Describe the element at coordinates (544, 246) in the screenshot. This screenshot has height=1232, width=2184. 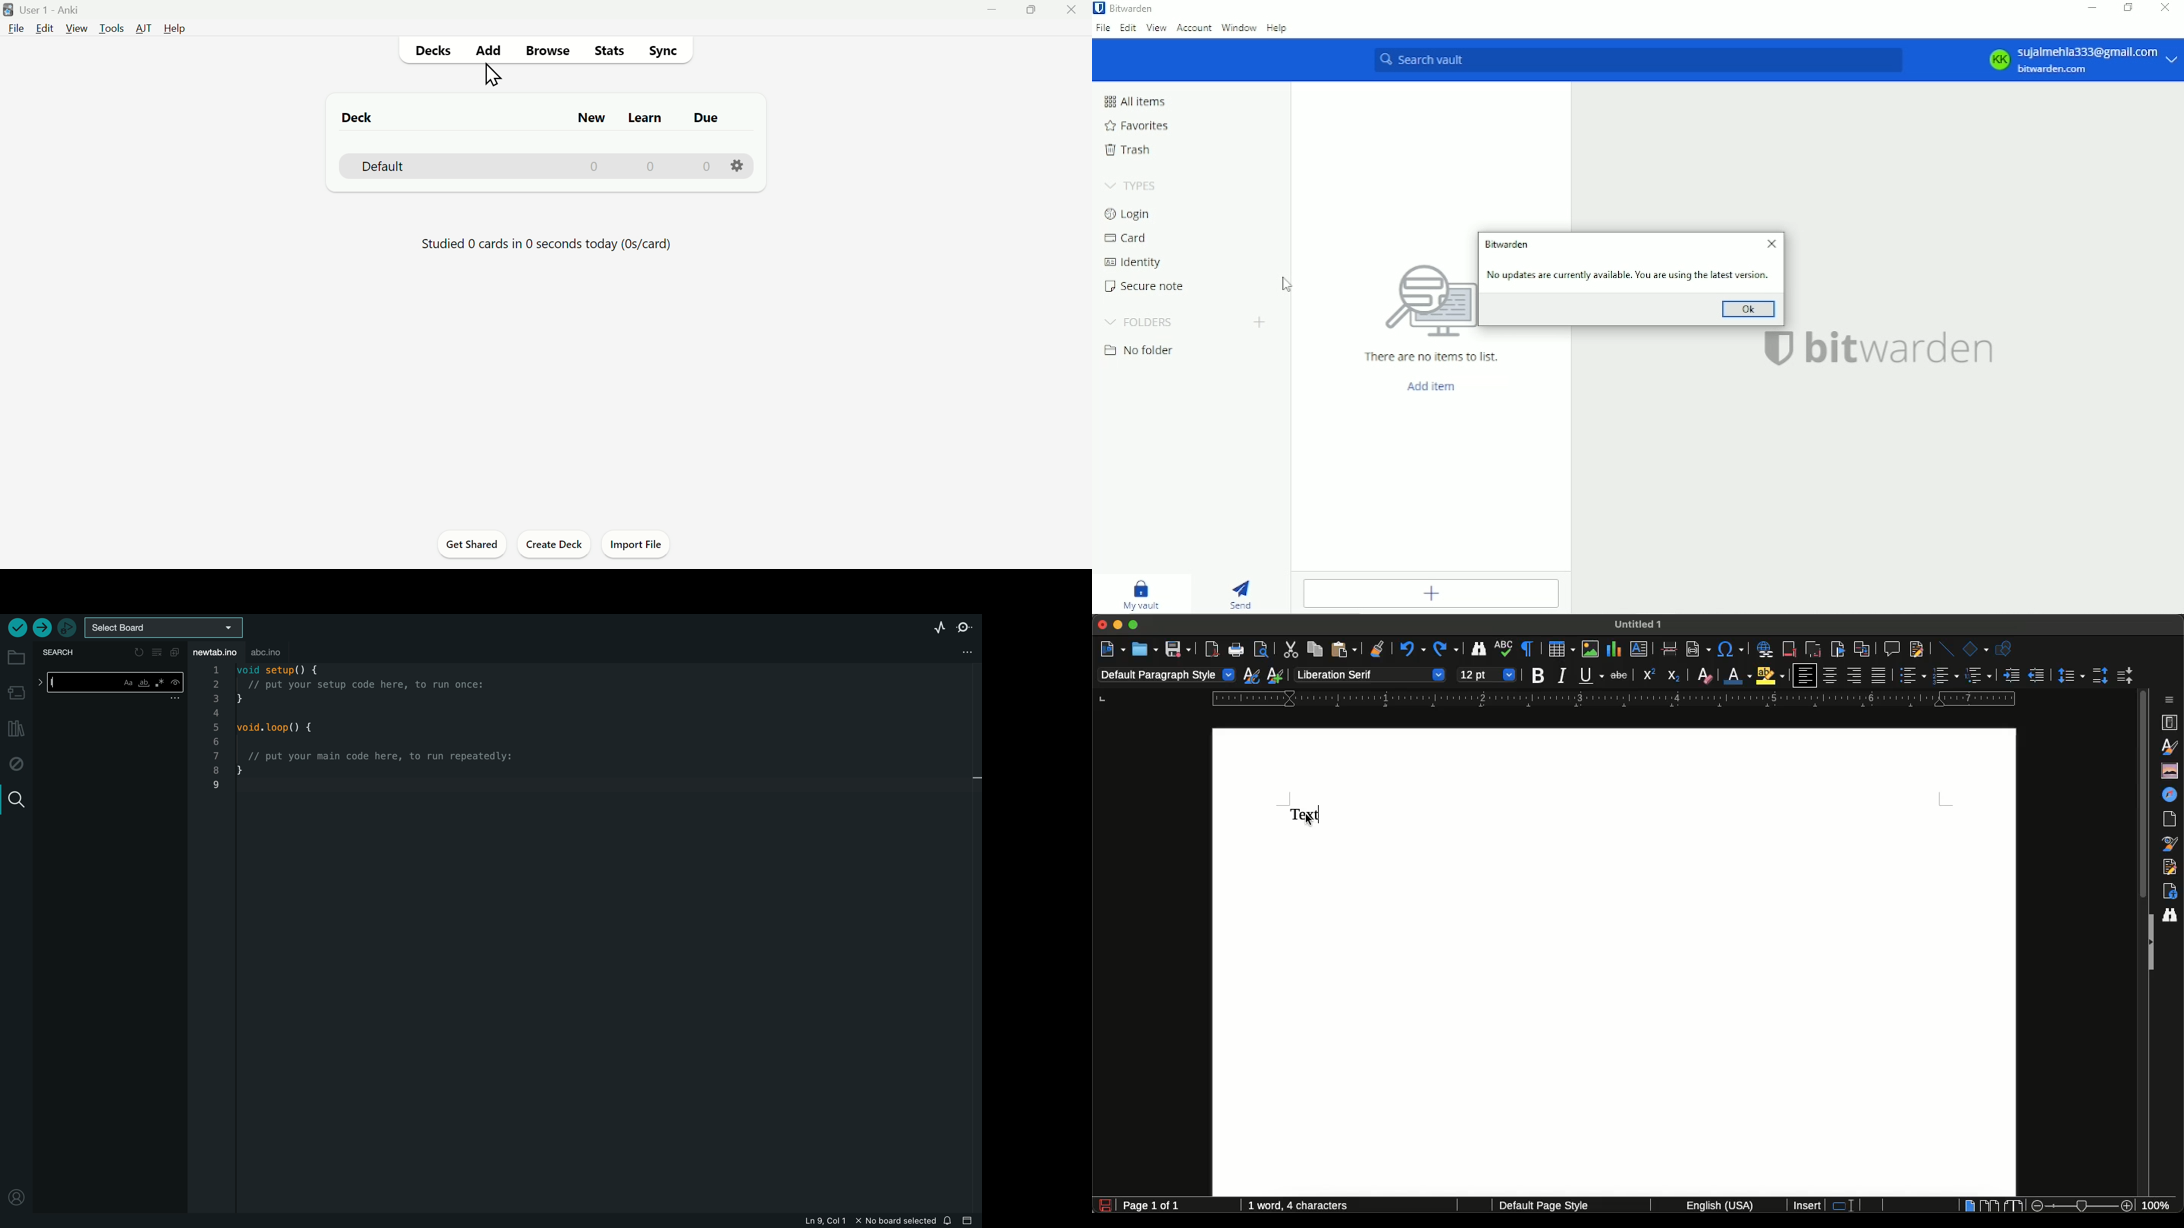
I see `Studied 0 cards in 0 seconds today (0s/card)` at that location.